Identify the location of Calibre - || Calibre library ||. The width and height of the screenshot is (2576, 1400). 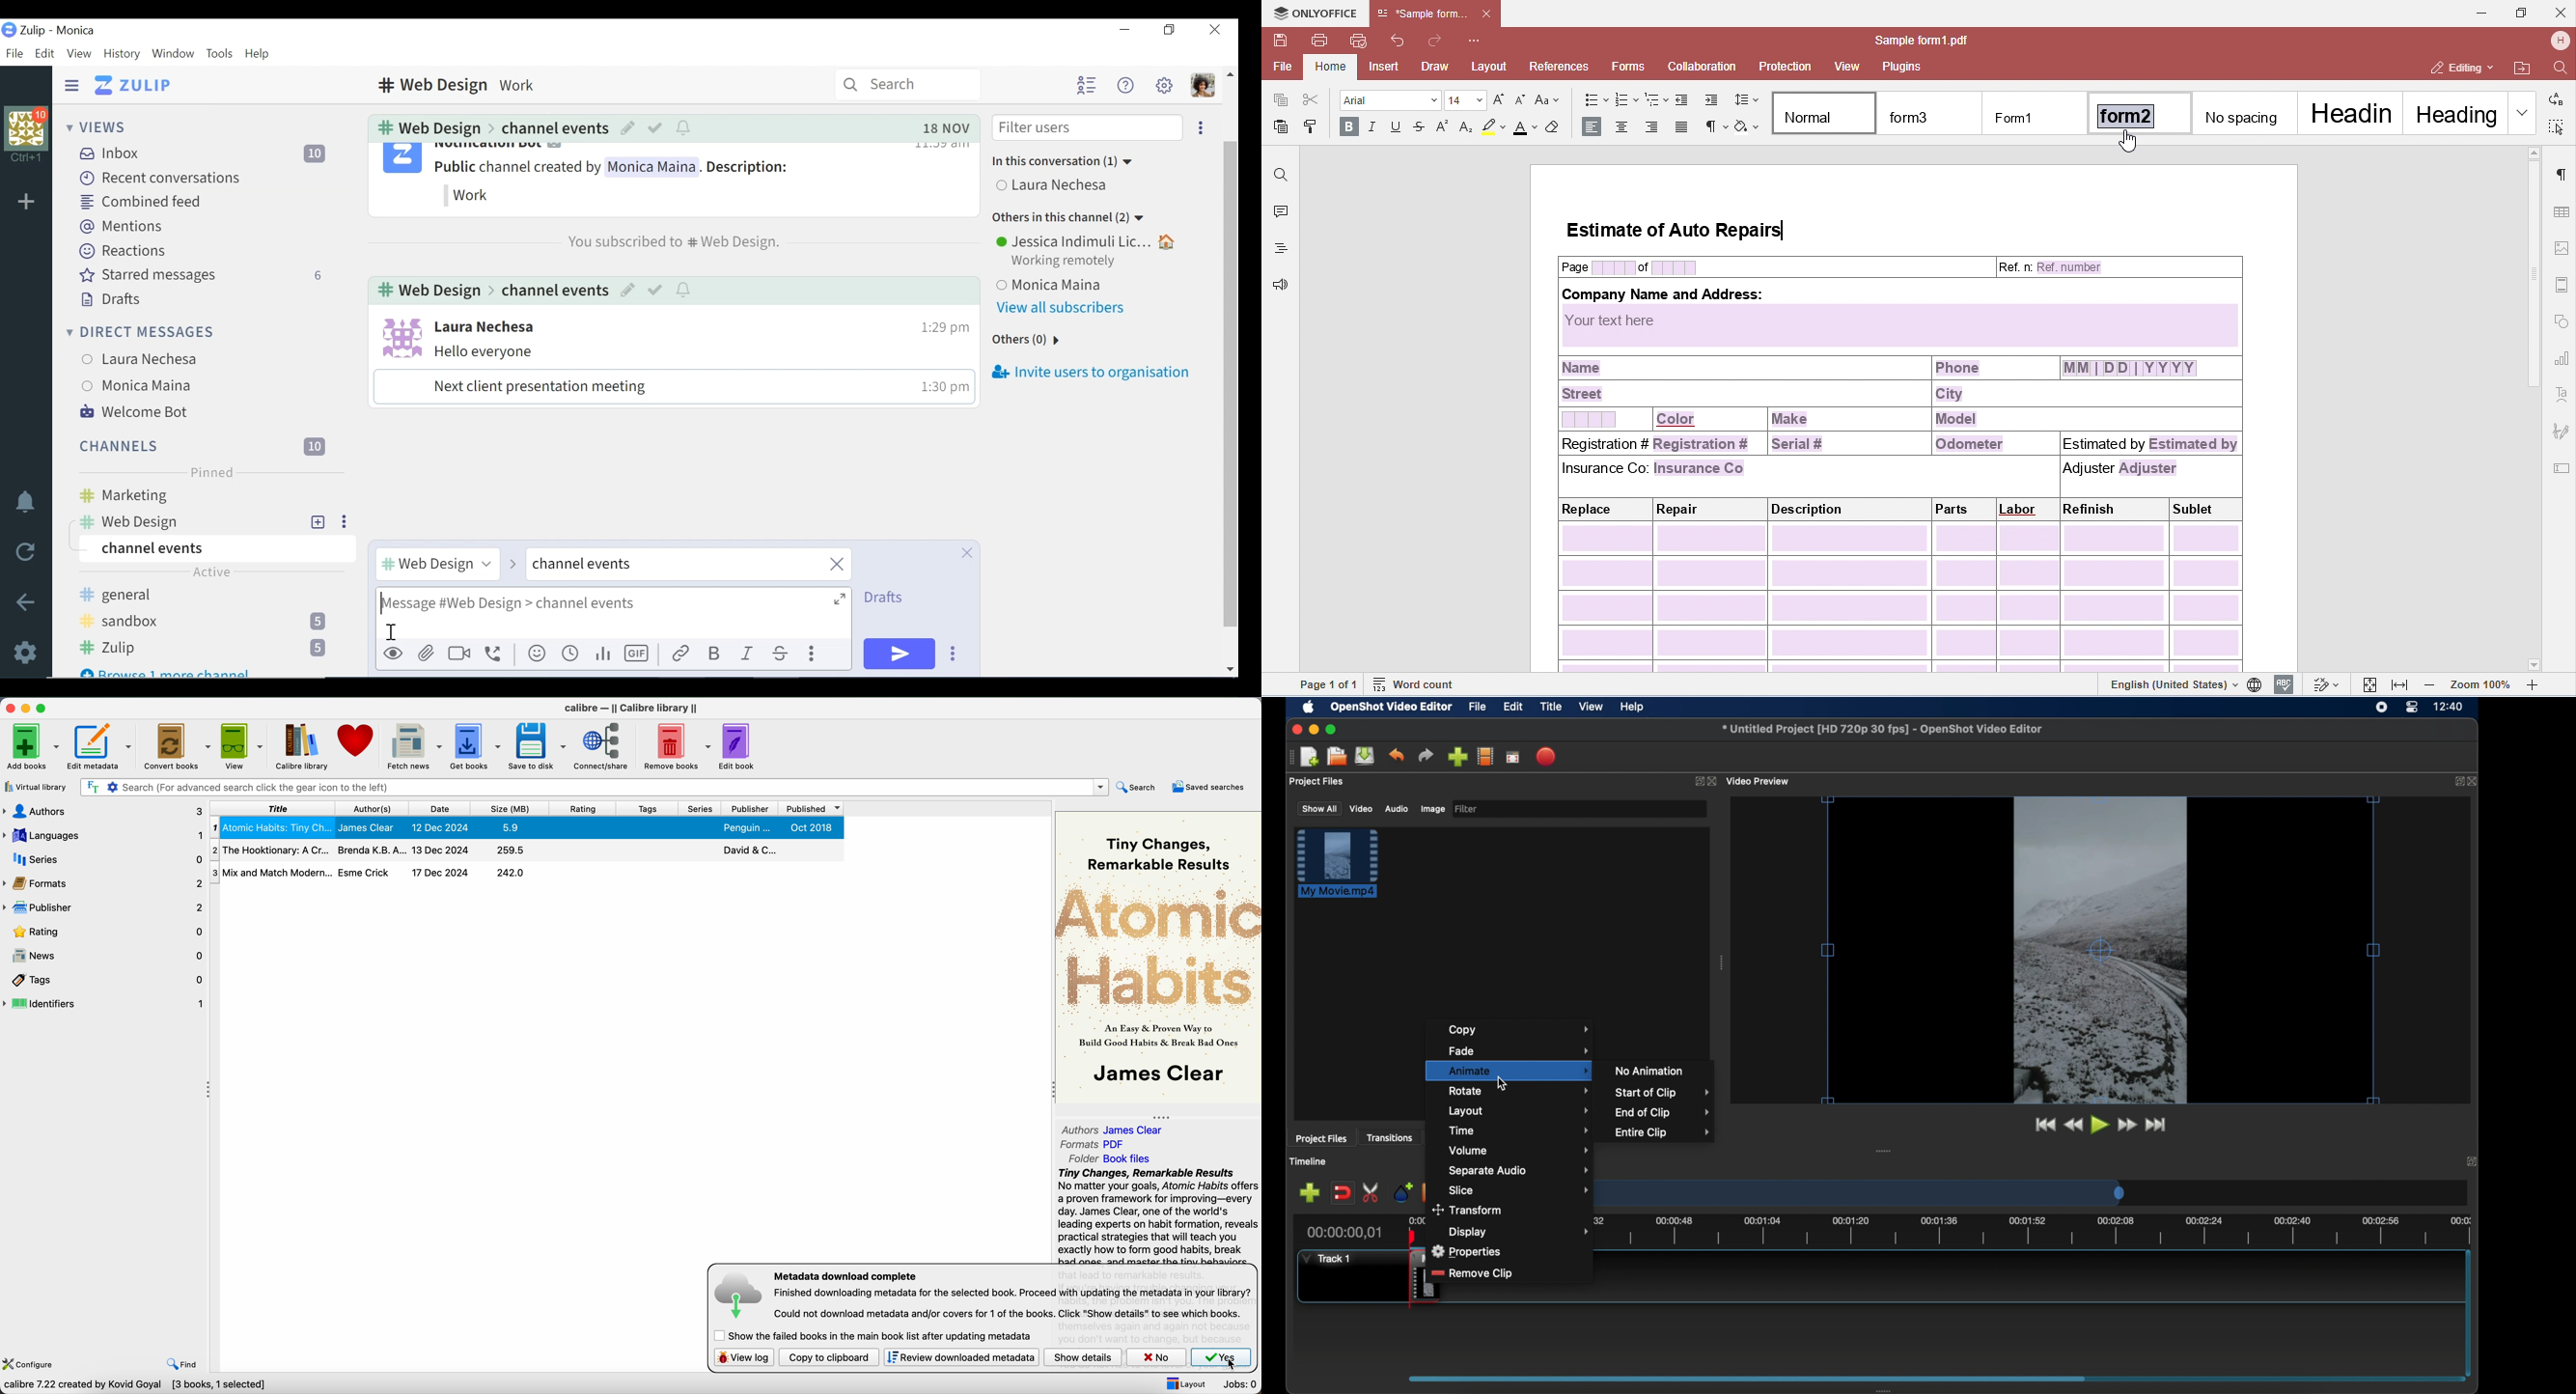
(628, 709).